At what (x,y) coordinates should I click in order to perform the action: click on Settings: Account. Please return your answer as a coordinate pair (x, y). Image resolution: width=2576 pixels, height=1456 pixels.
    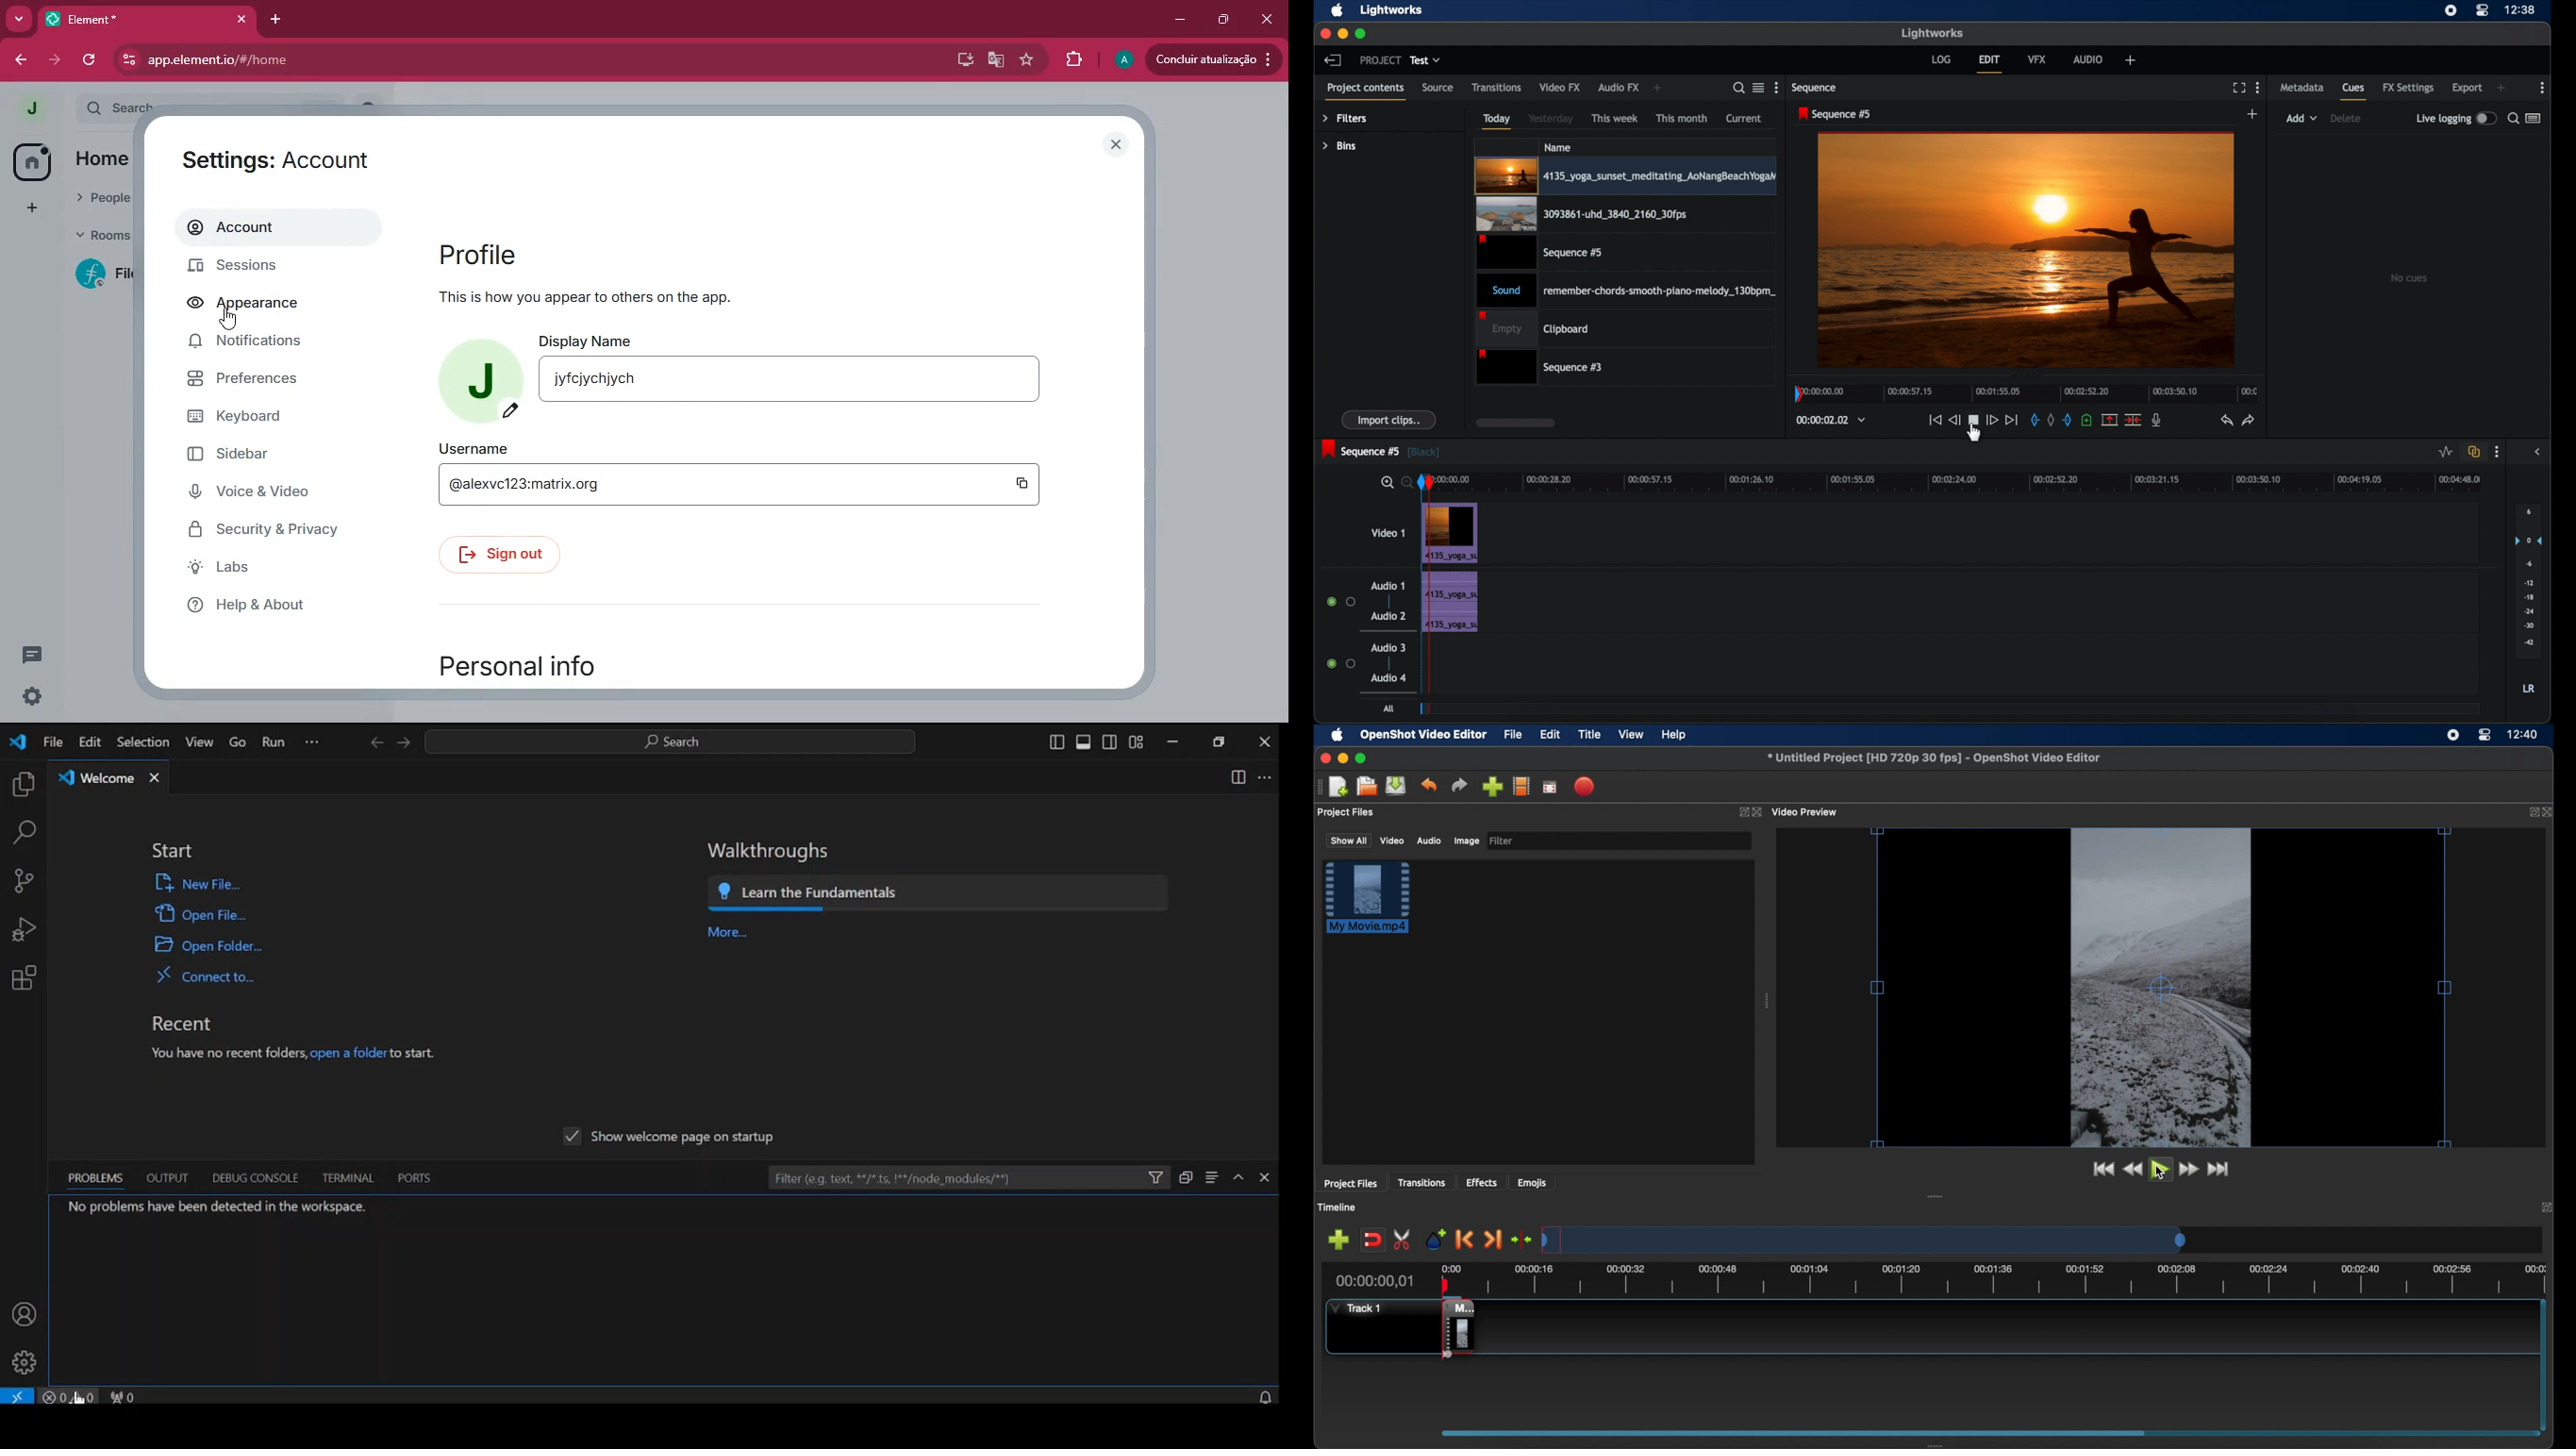
    Looking at the image, I should click on (279, 160).